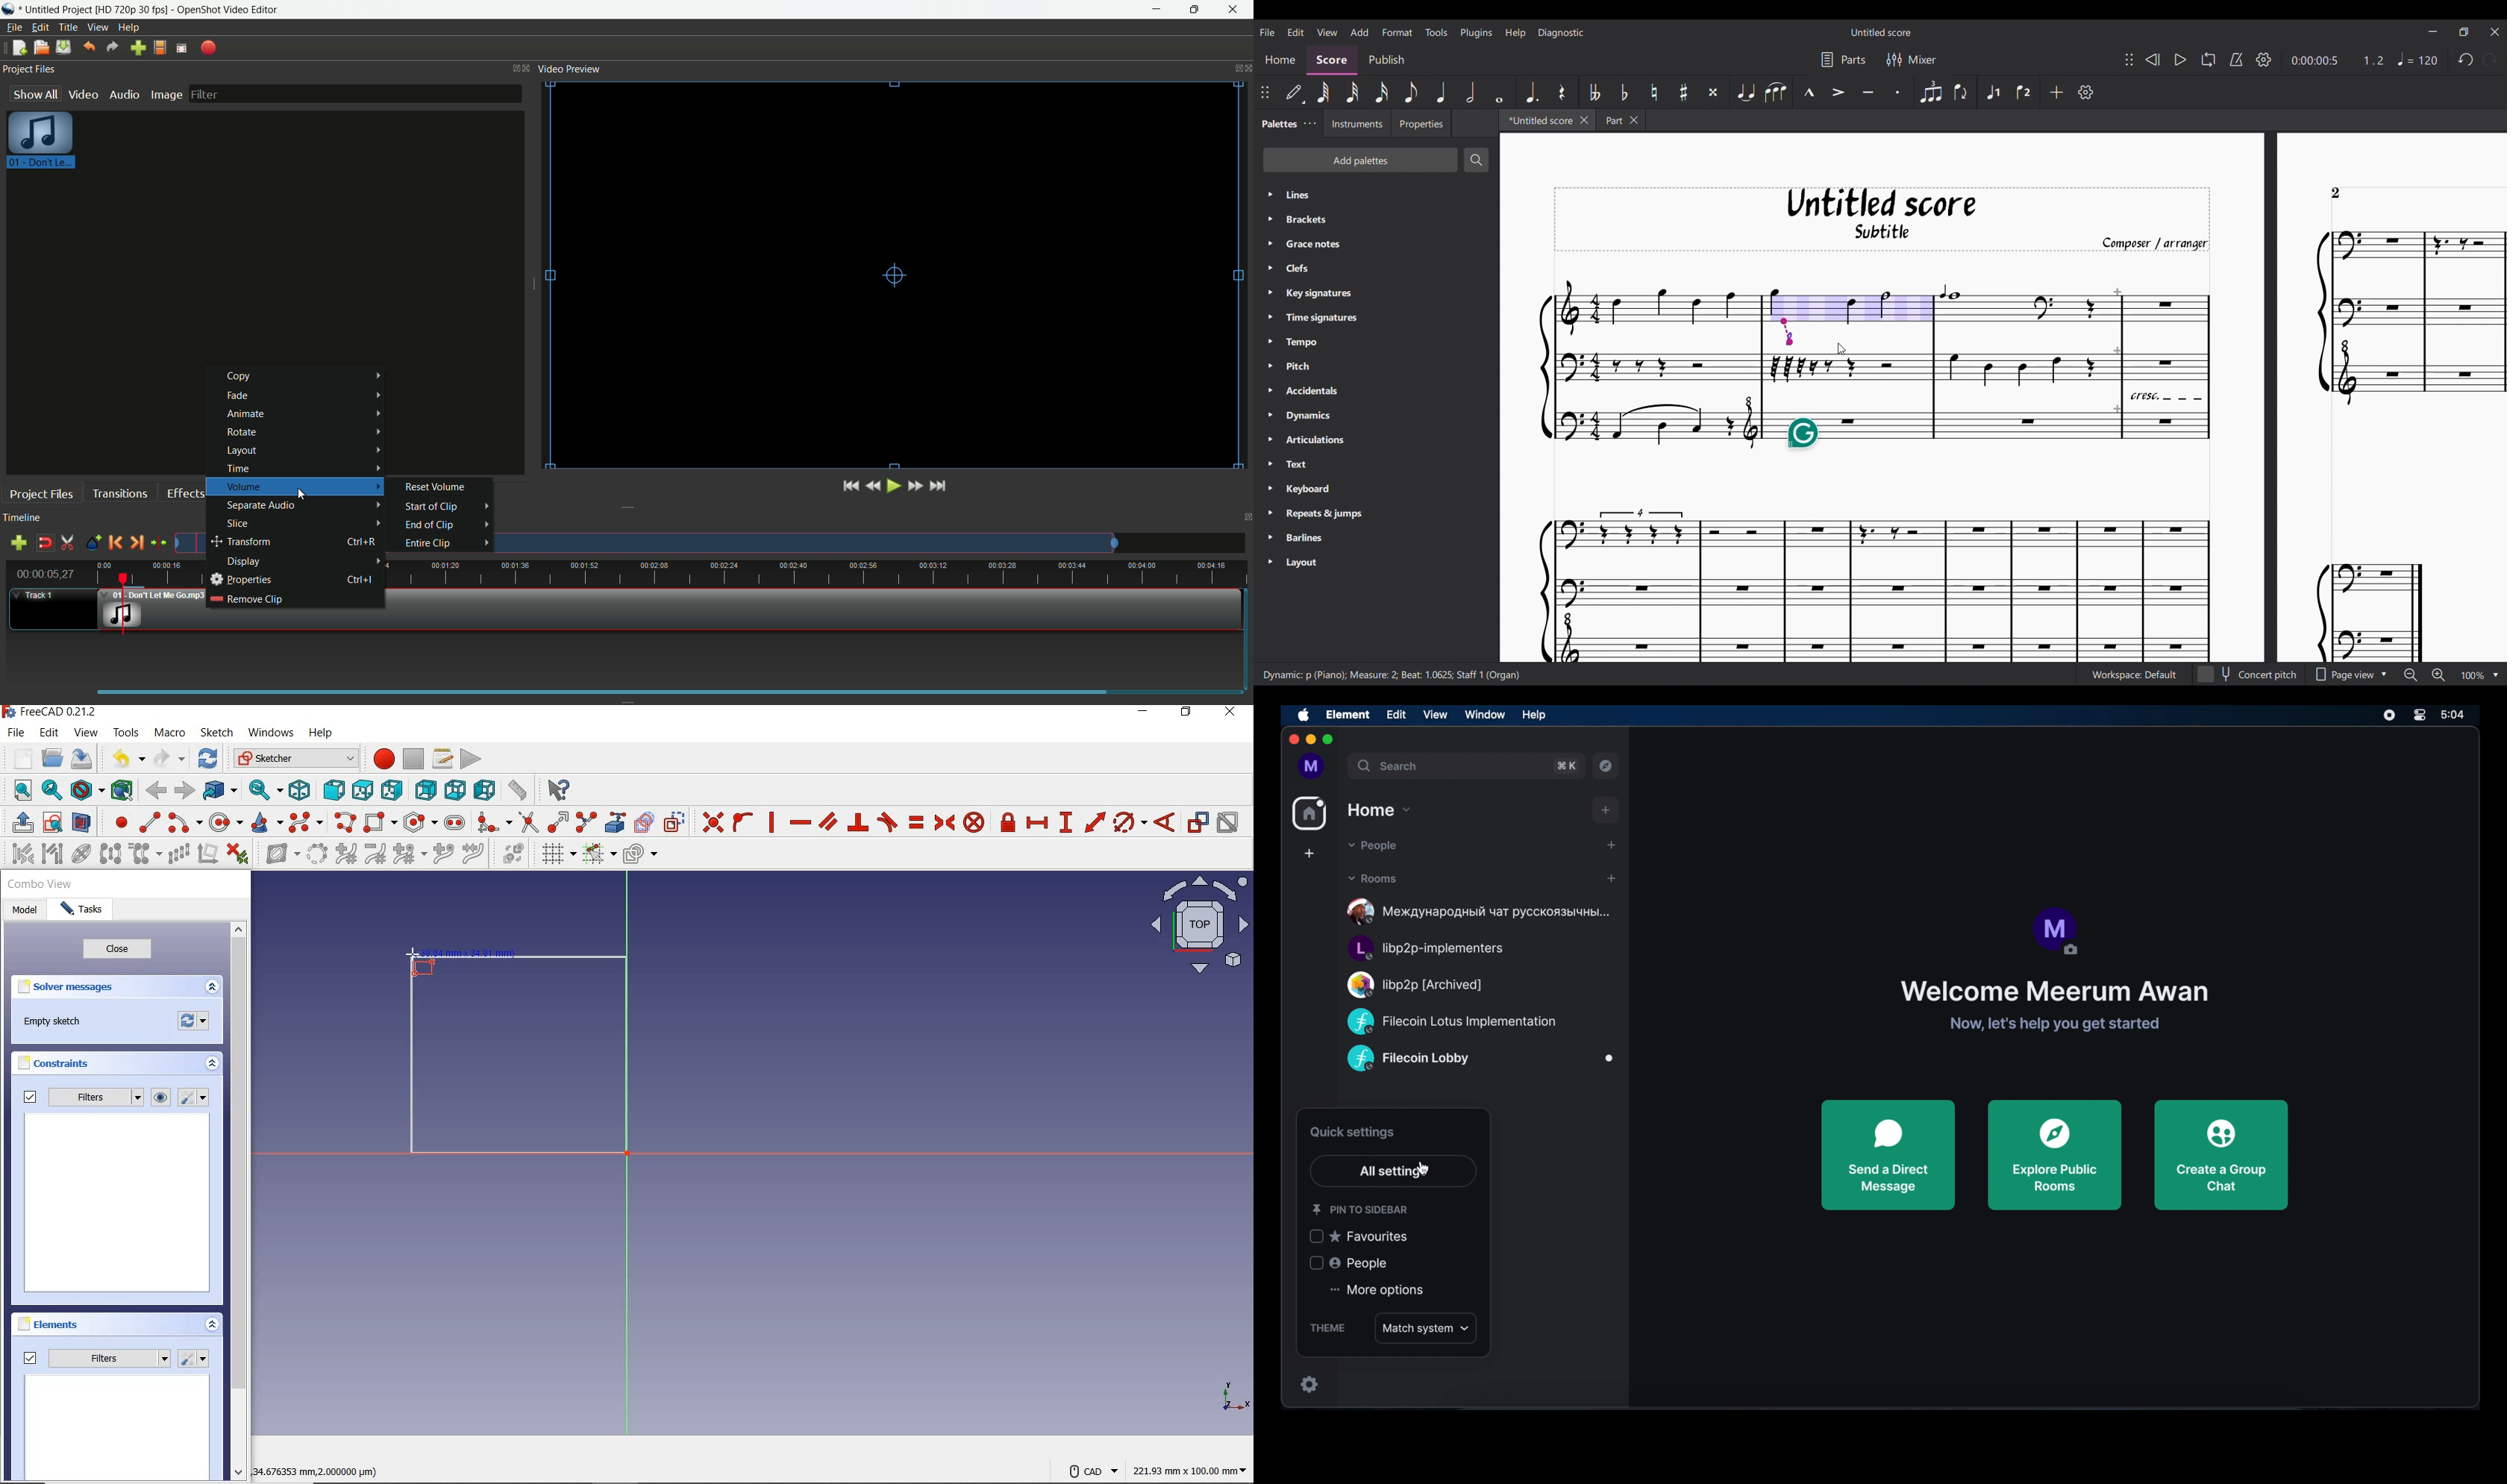  Describe the element at coordinates (345, 855) in the screenshot. I see `increase b-spline degree` at that location.